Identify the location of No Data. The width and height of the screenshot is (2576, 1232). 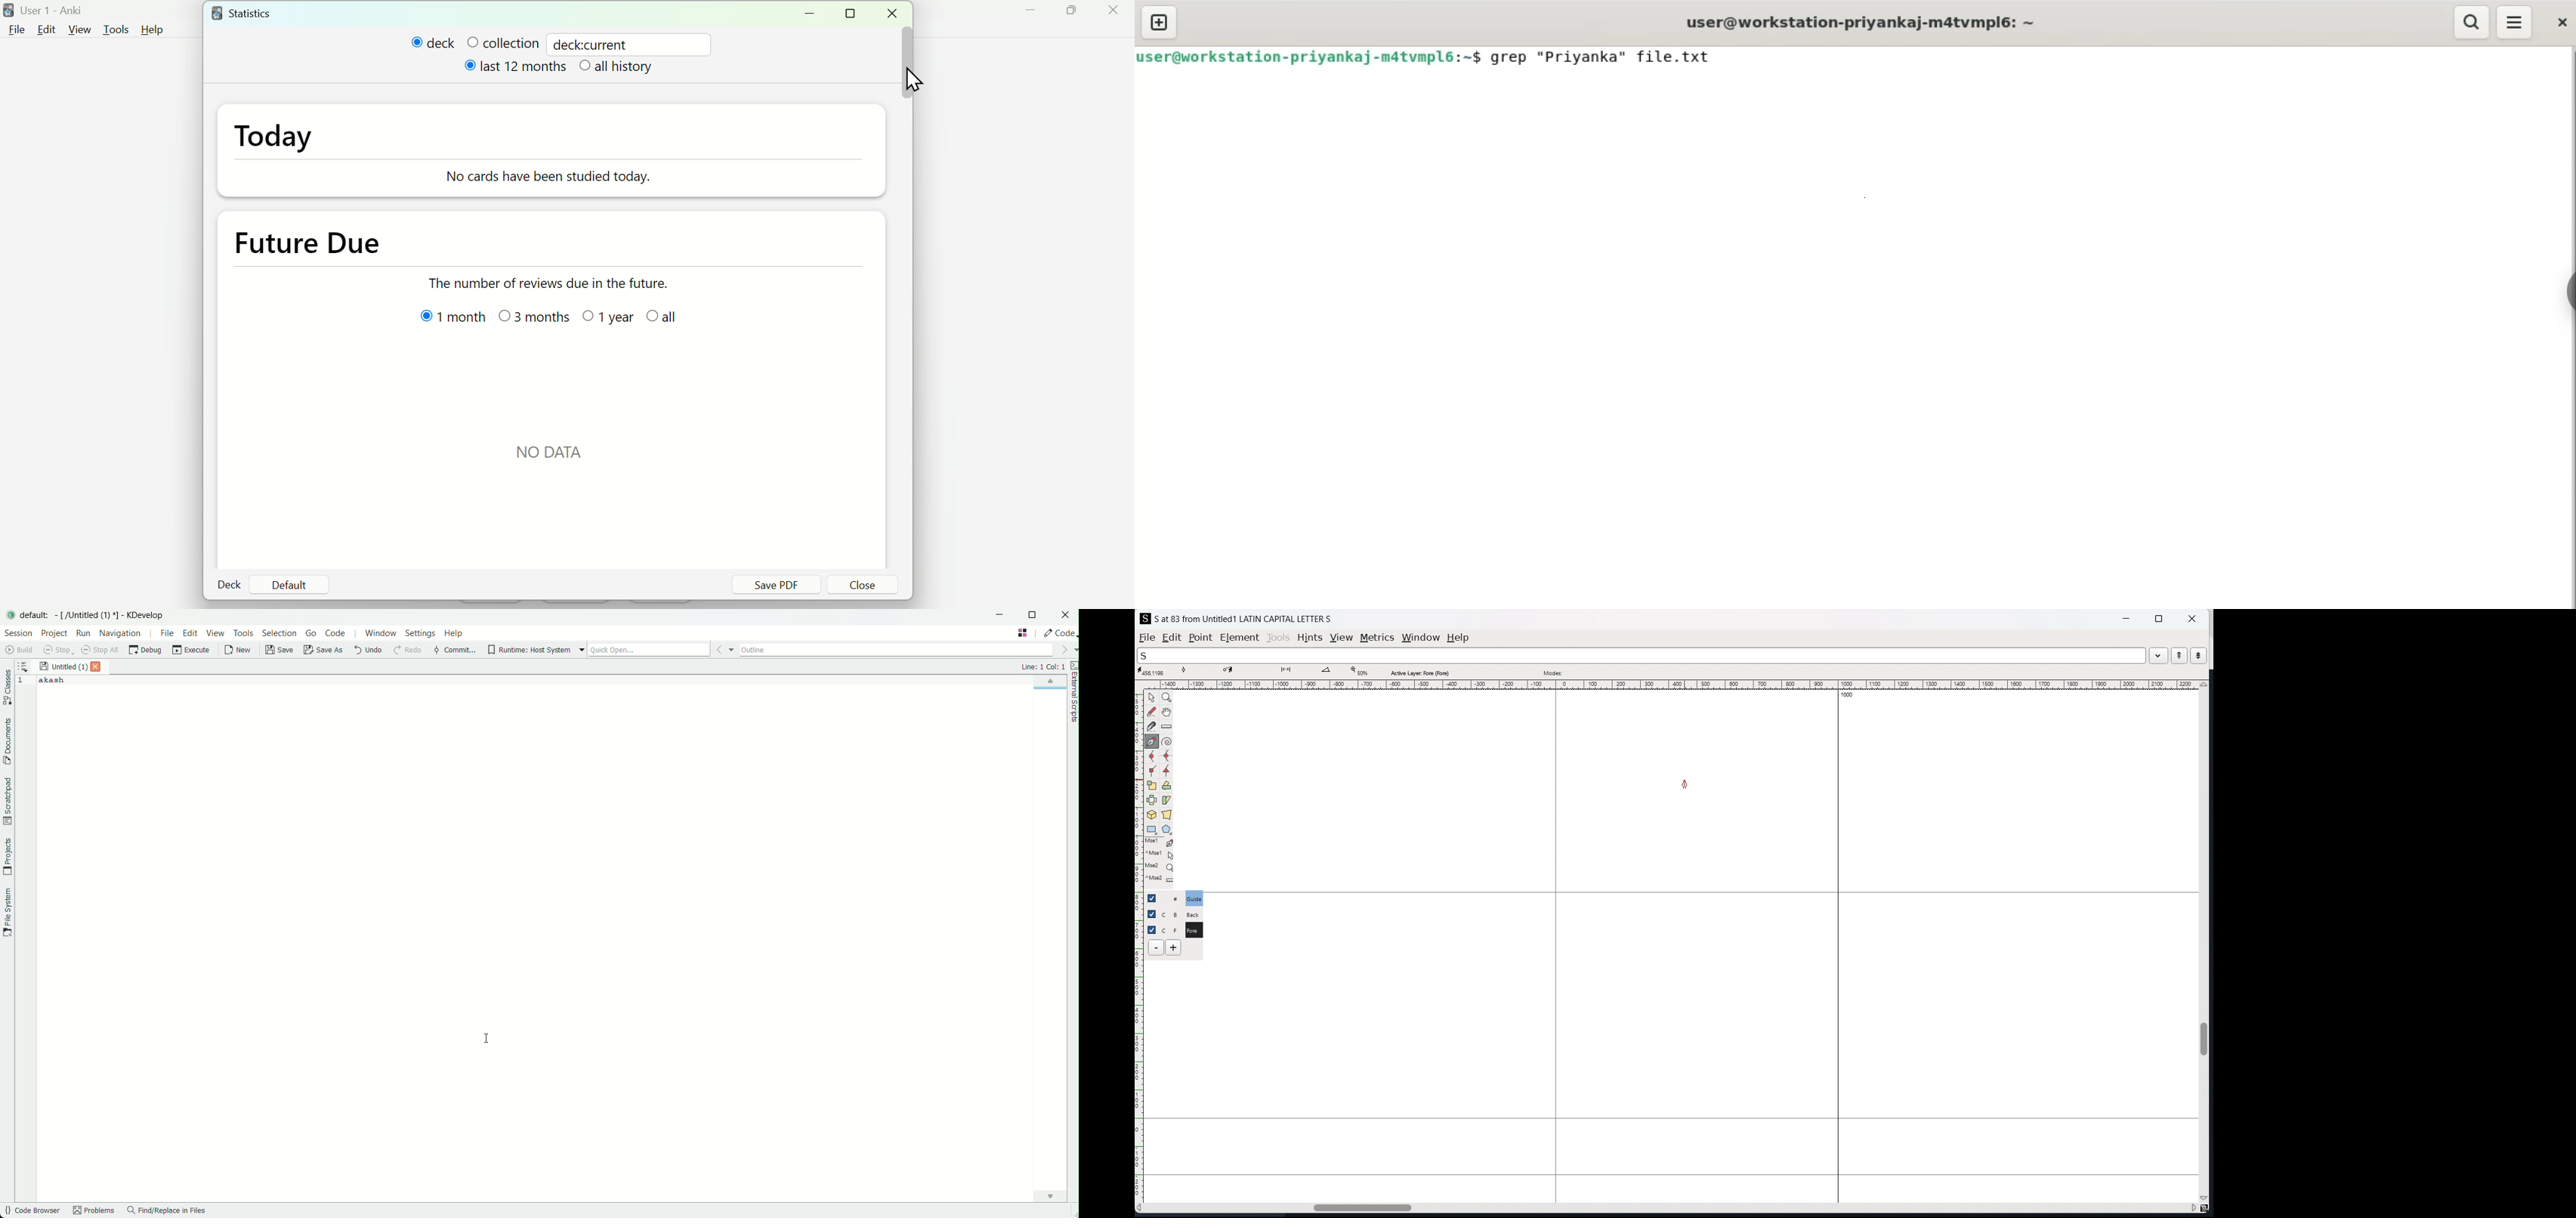
(555, 448).